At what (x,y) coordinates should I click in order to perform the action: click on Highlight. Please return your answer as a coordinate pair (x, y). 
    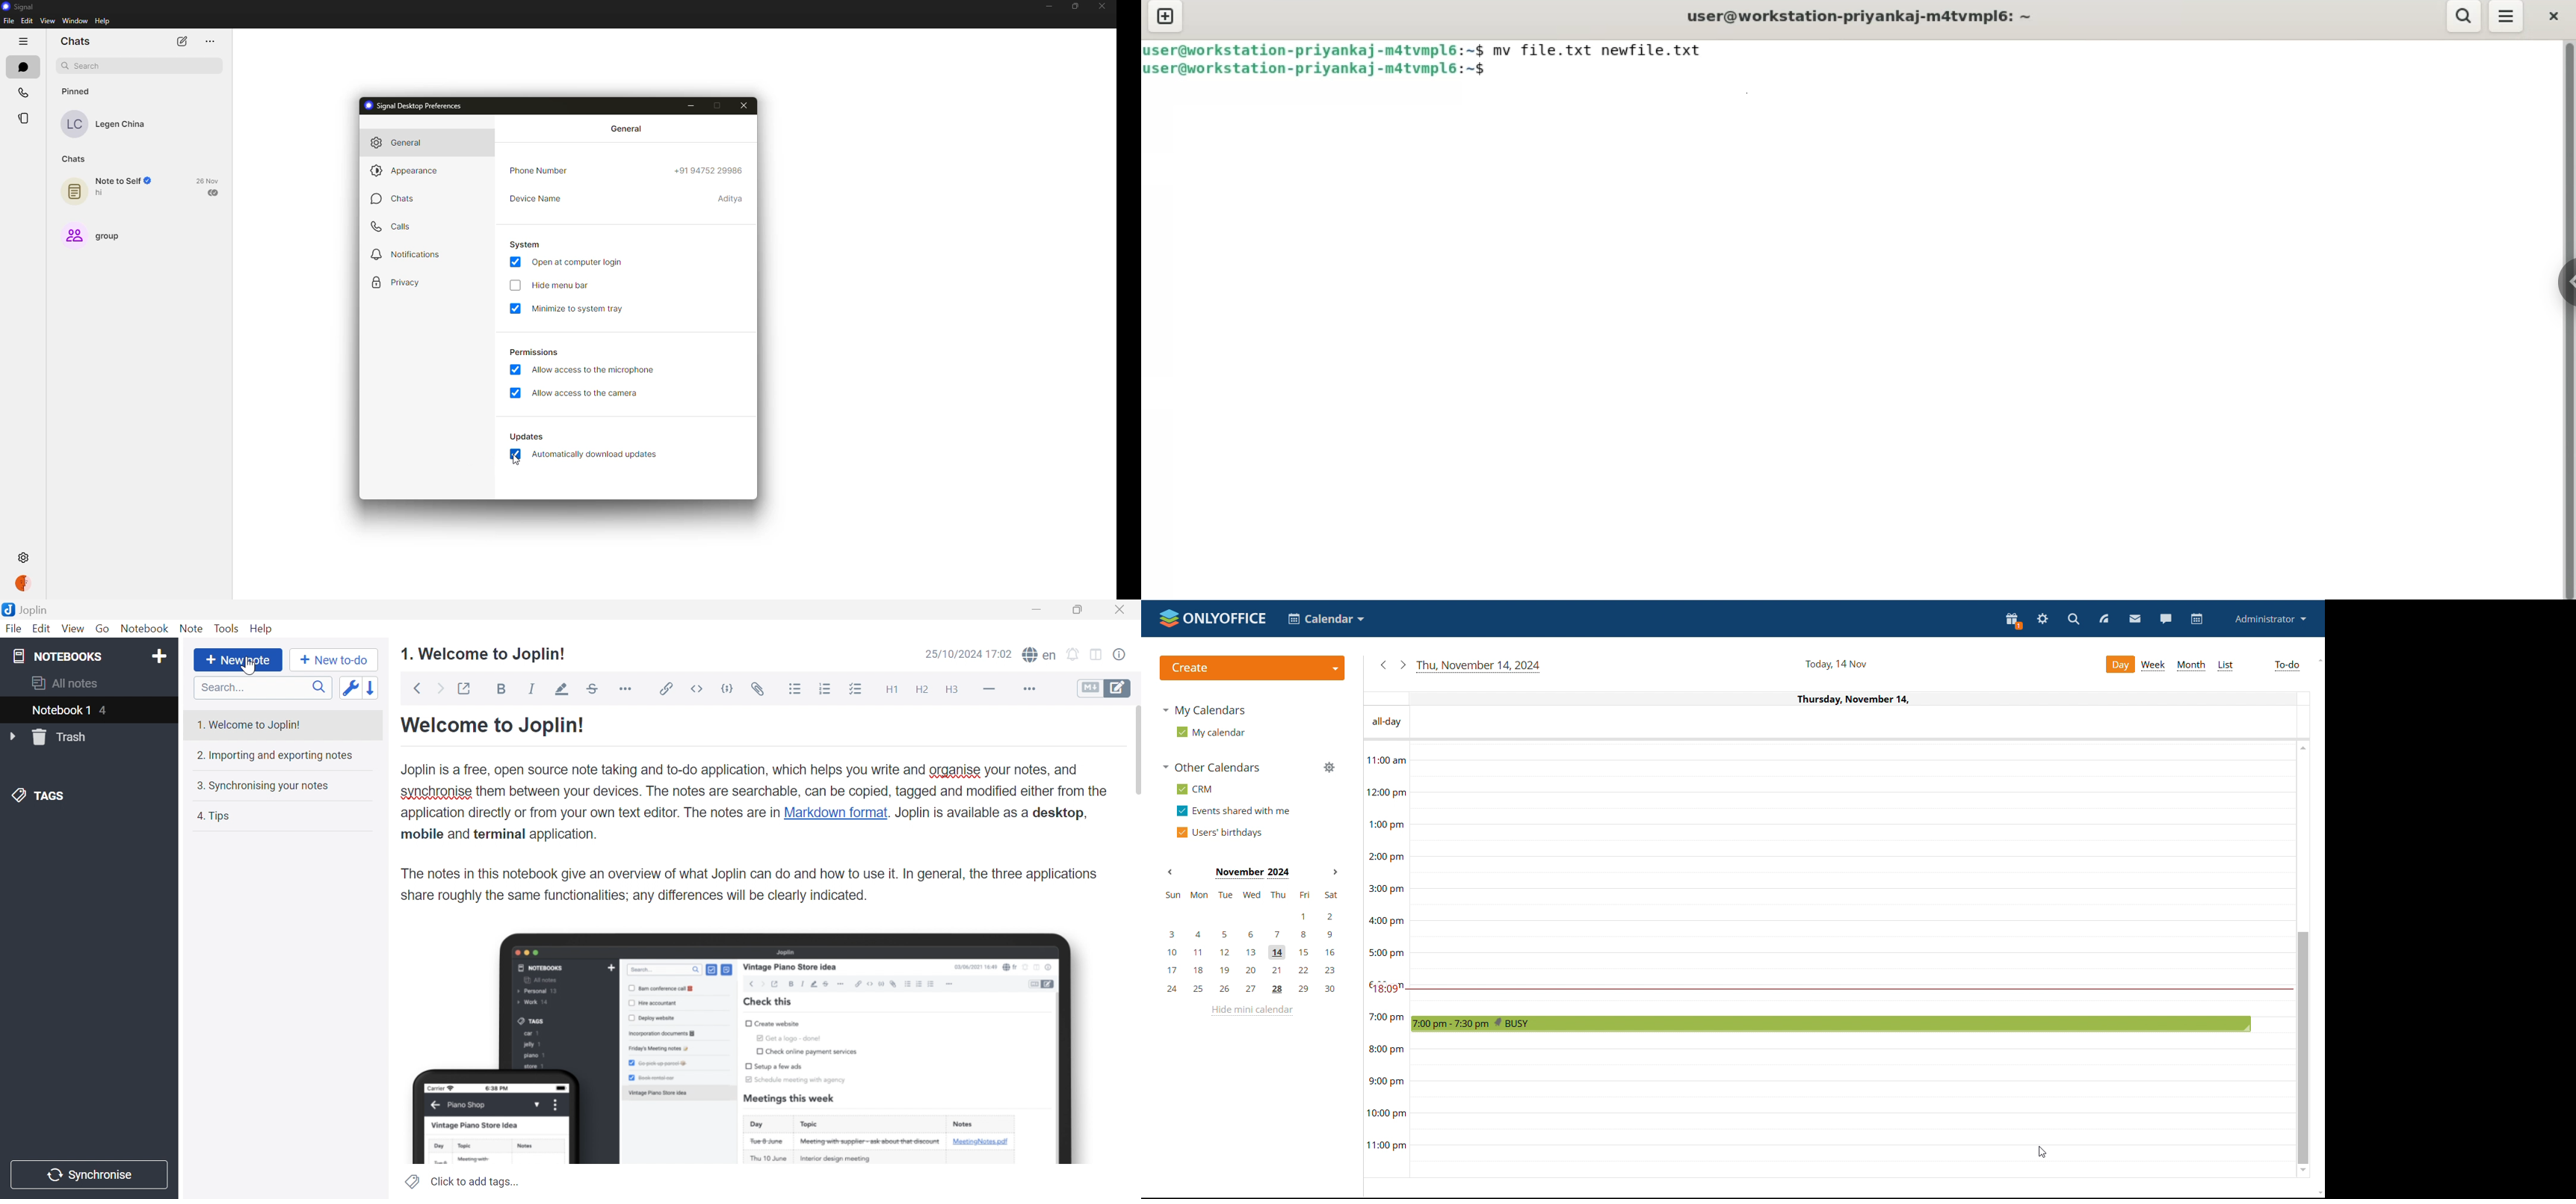
    Looking at the image, I should click on (561, 689).